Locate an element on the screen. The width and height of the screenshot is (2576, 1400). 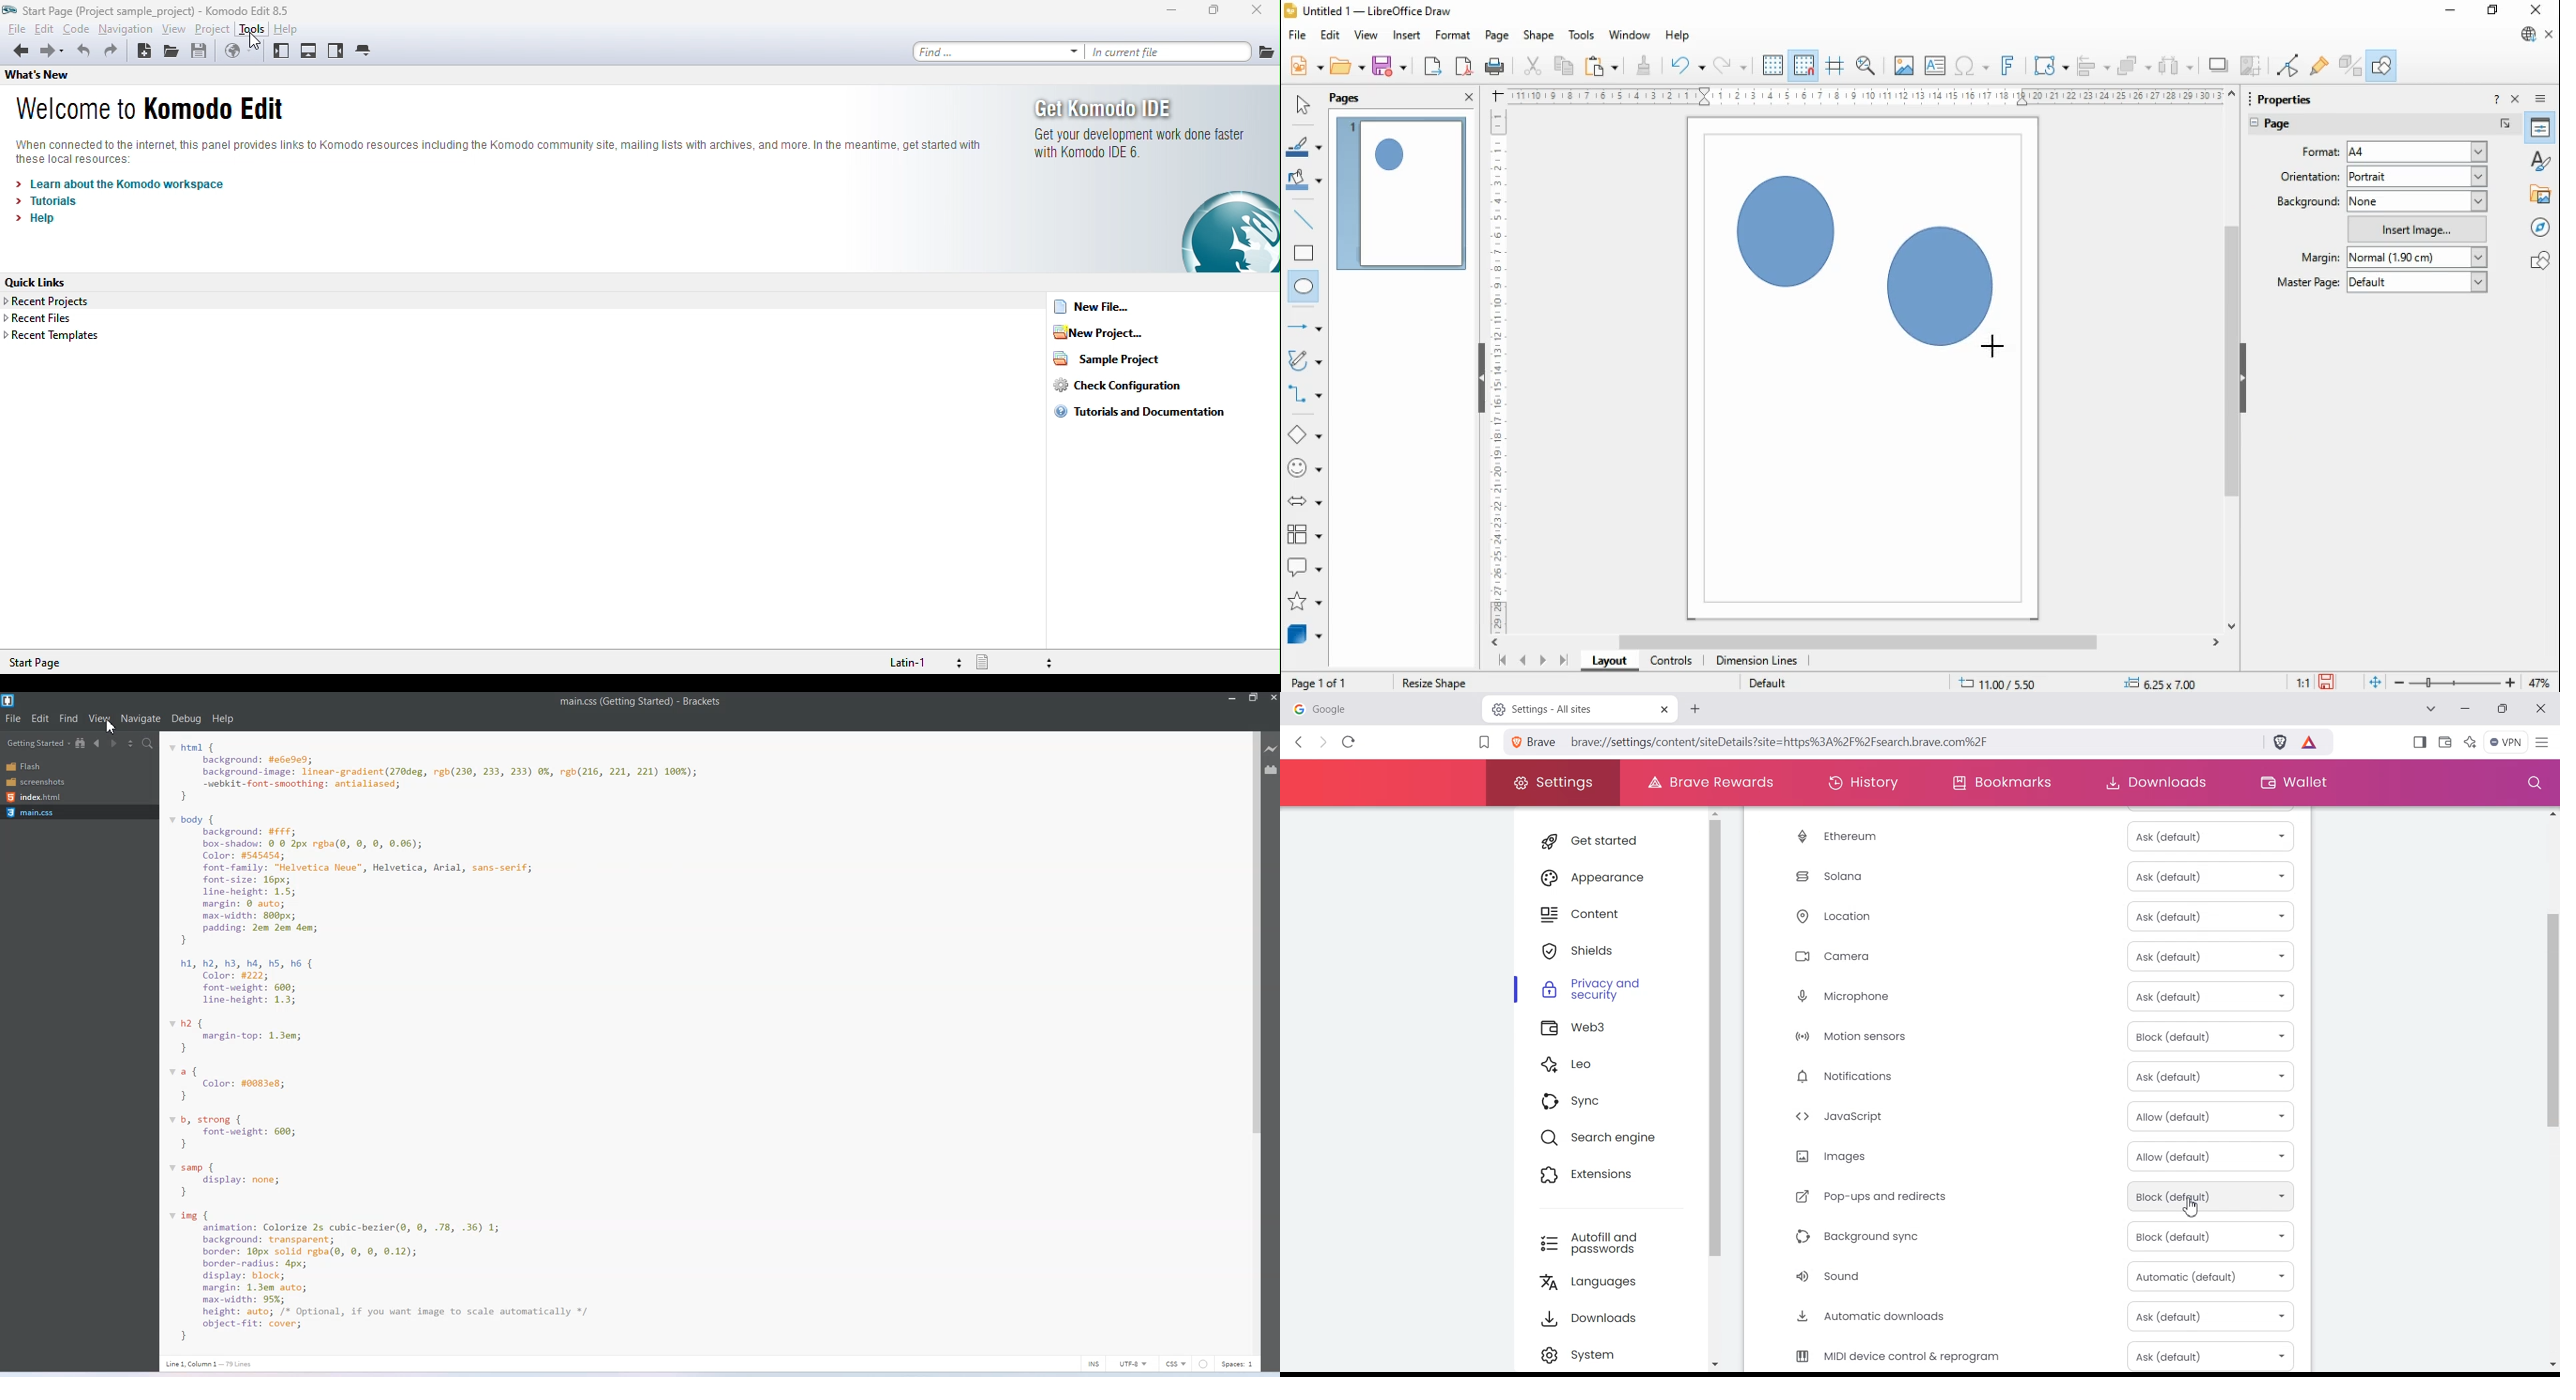
clone formatting is located at coordinates (1644, 65).